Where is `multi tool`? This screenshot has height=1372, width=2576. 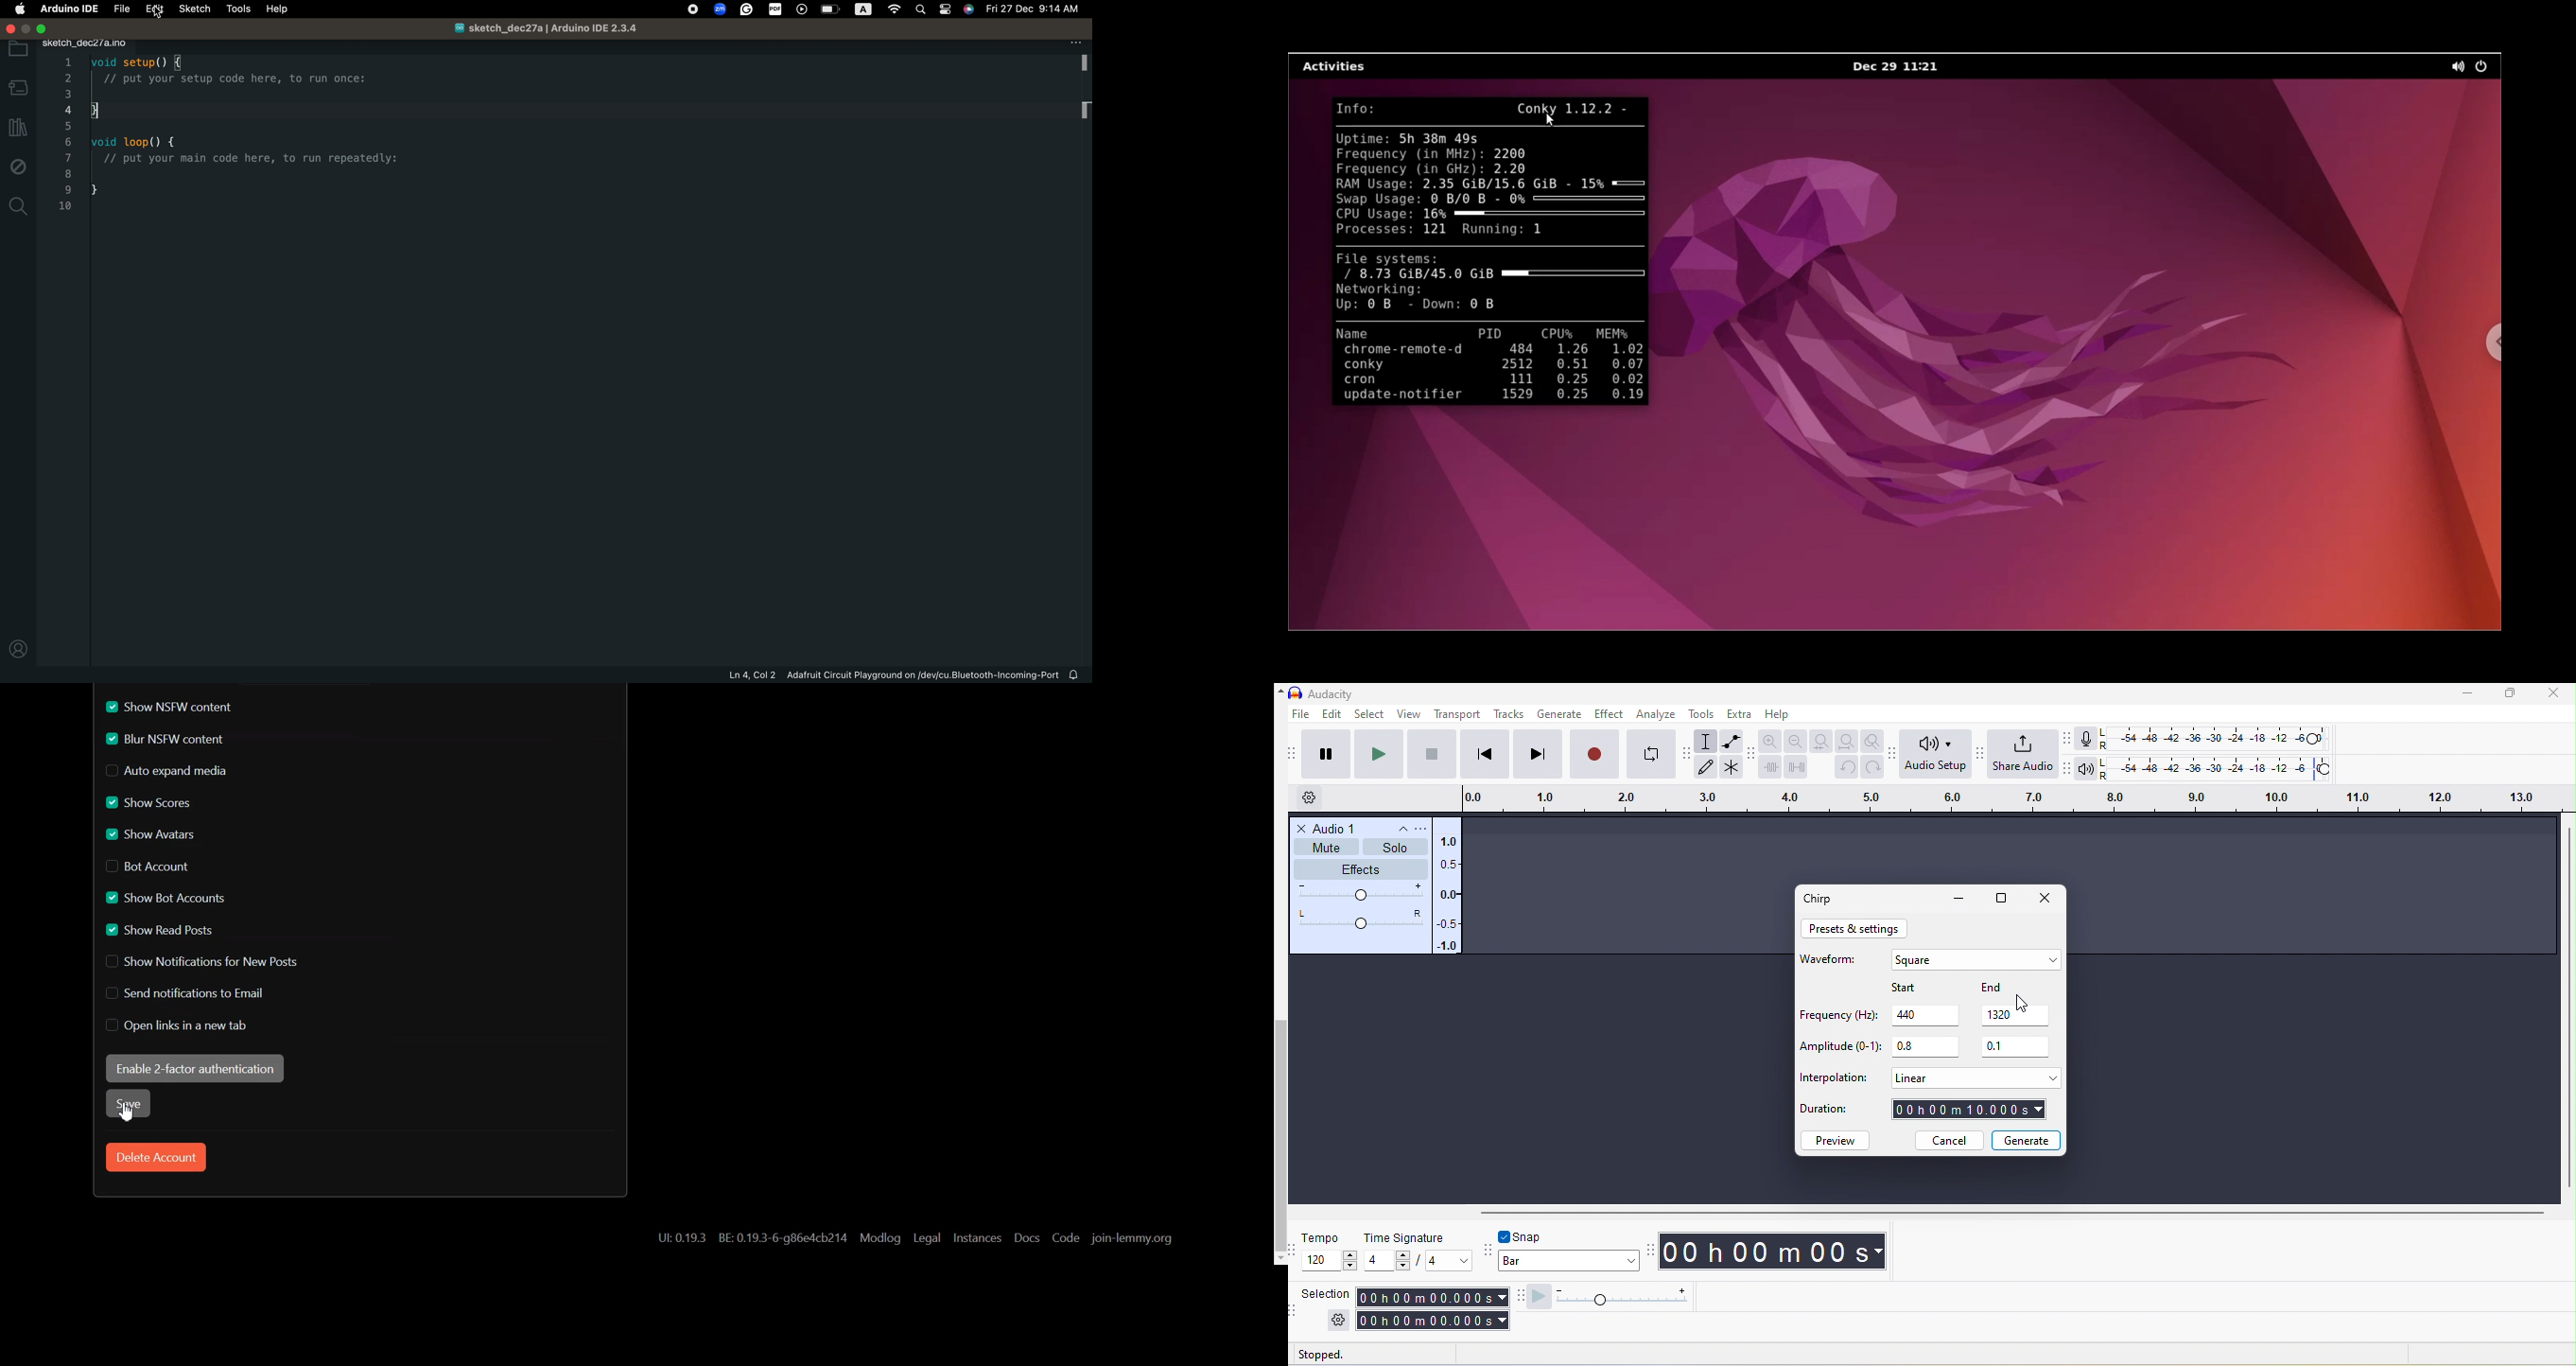
multi tool is located at coordinates (1732, 767).